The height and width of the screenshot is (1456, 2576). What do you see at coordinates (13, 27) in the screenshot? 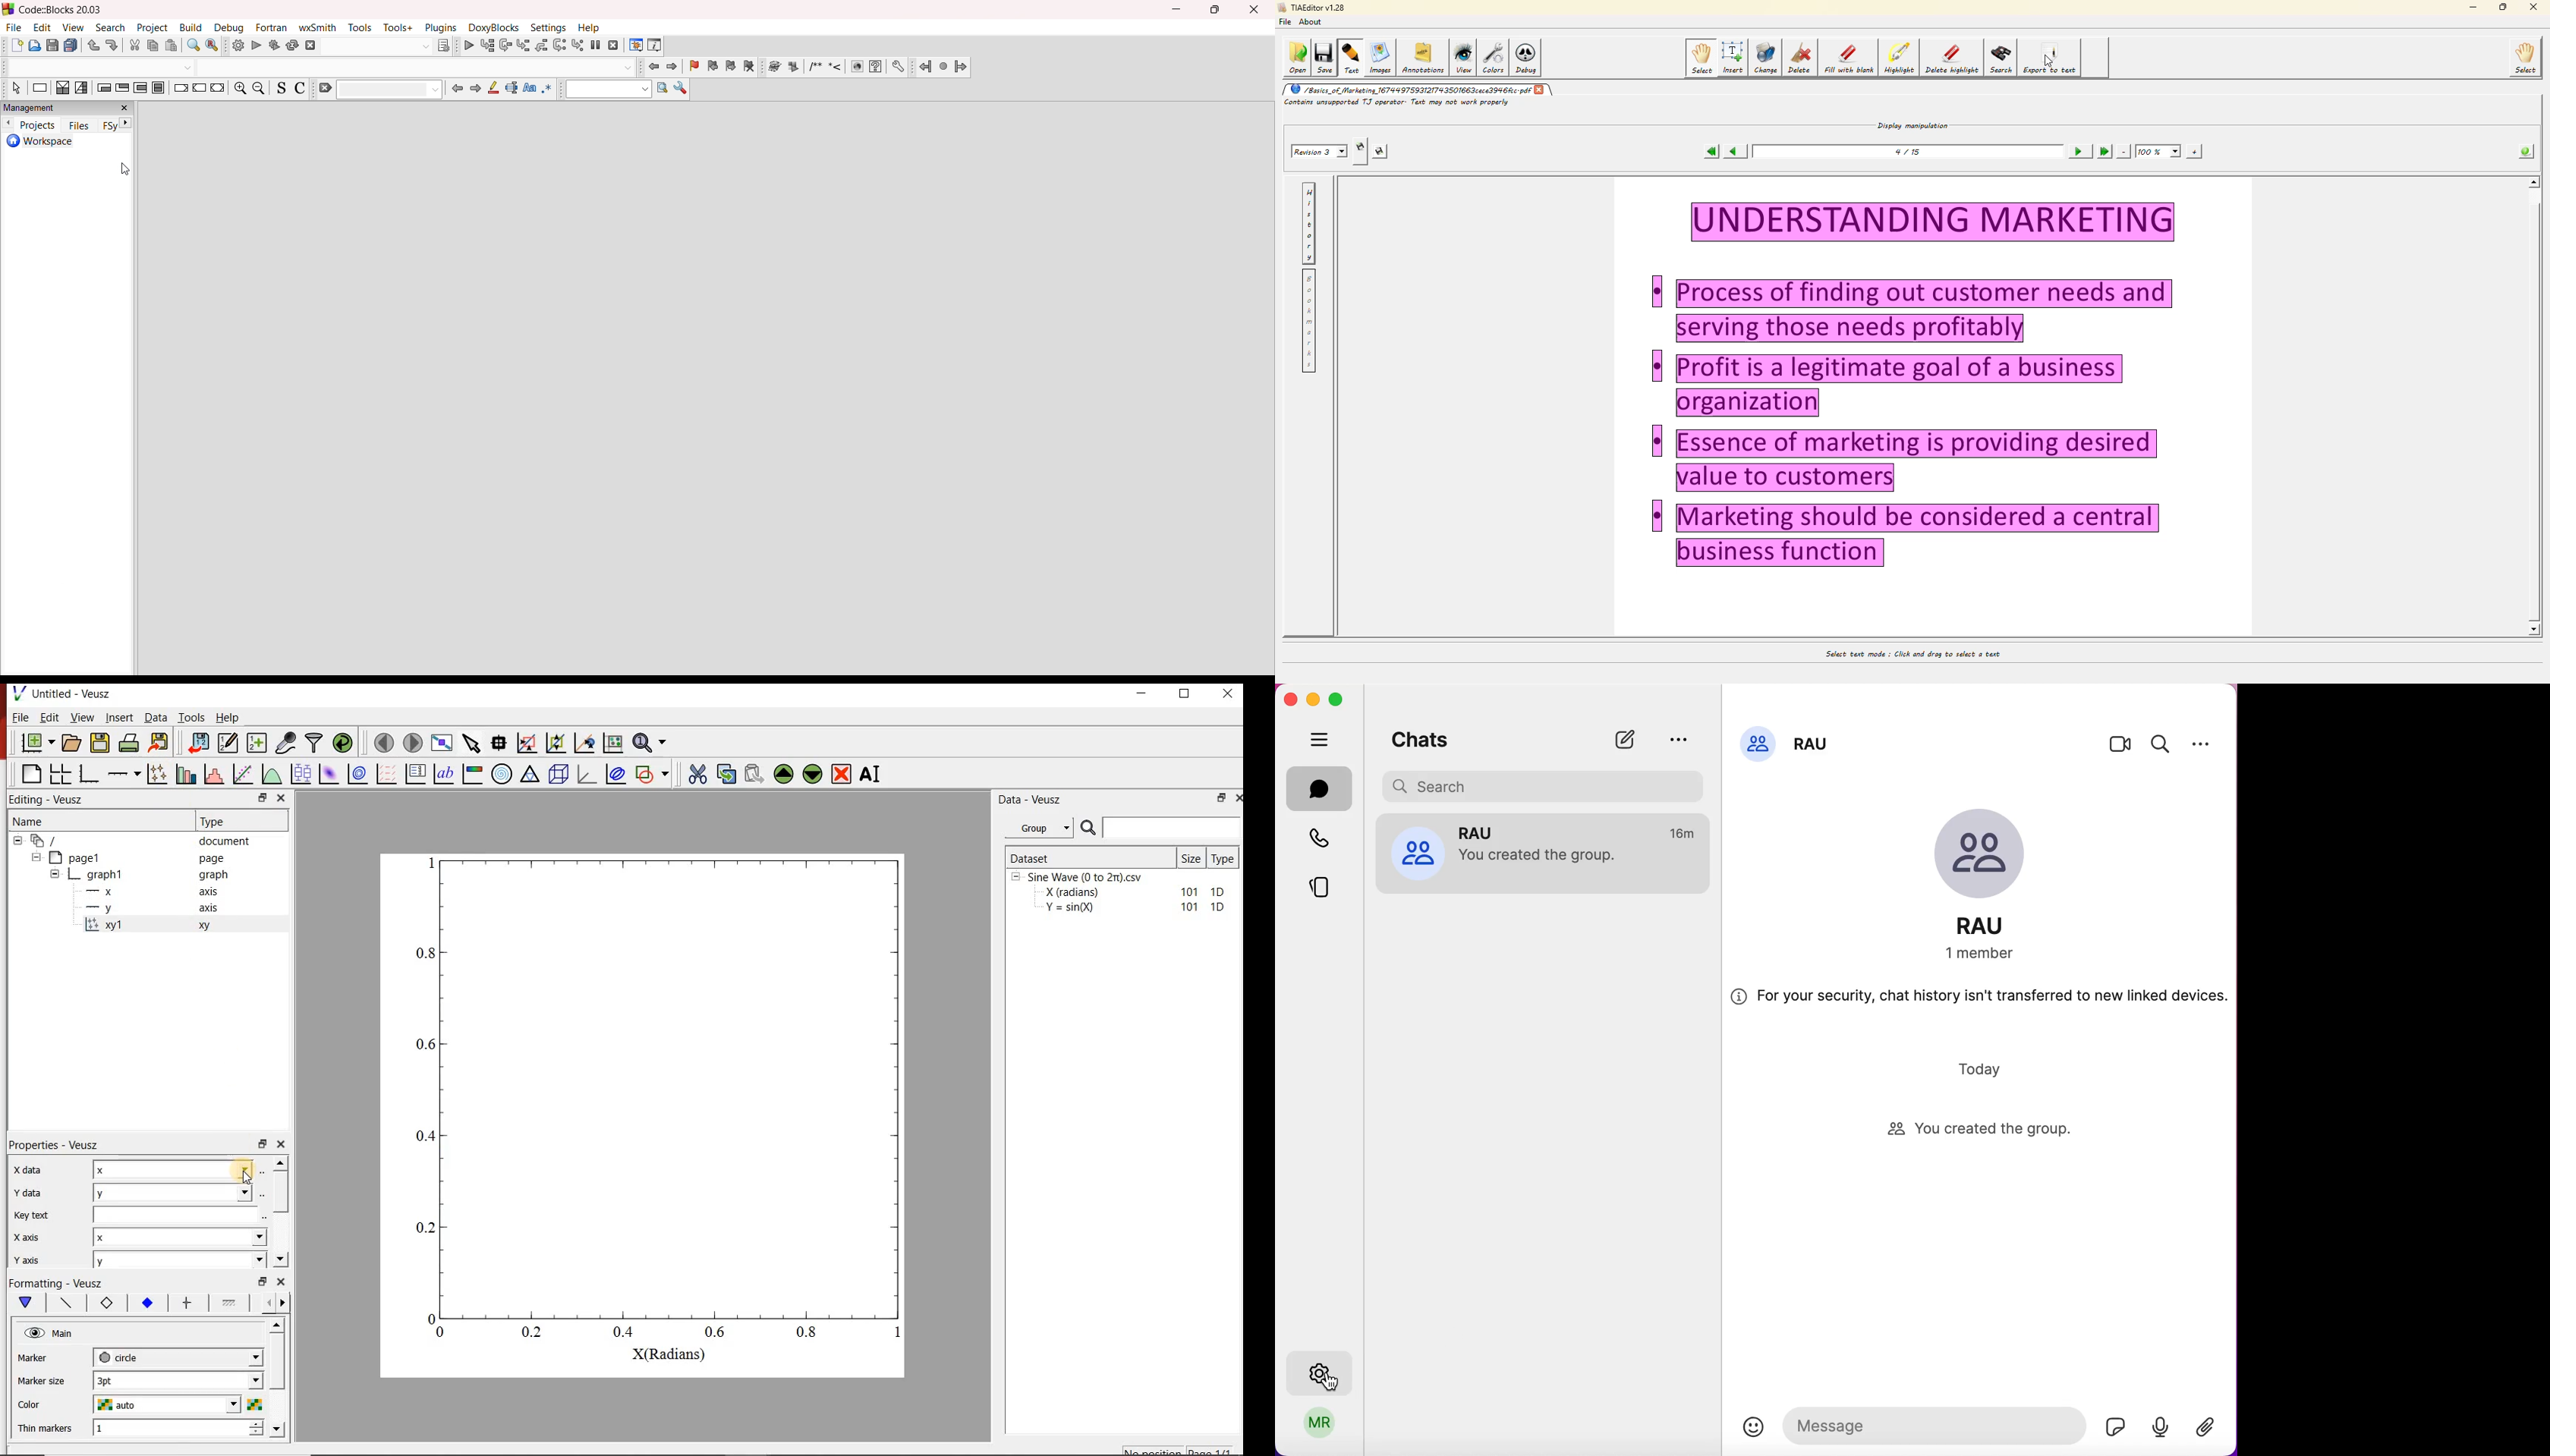
I see `file` at bounding box center [13, 27].